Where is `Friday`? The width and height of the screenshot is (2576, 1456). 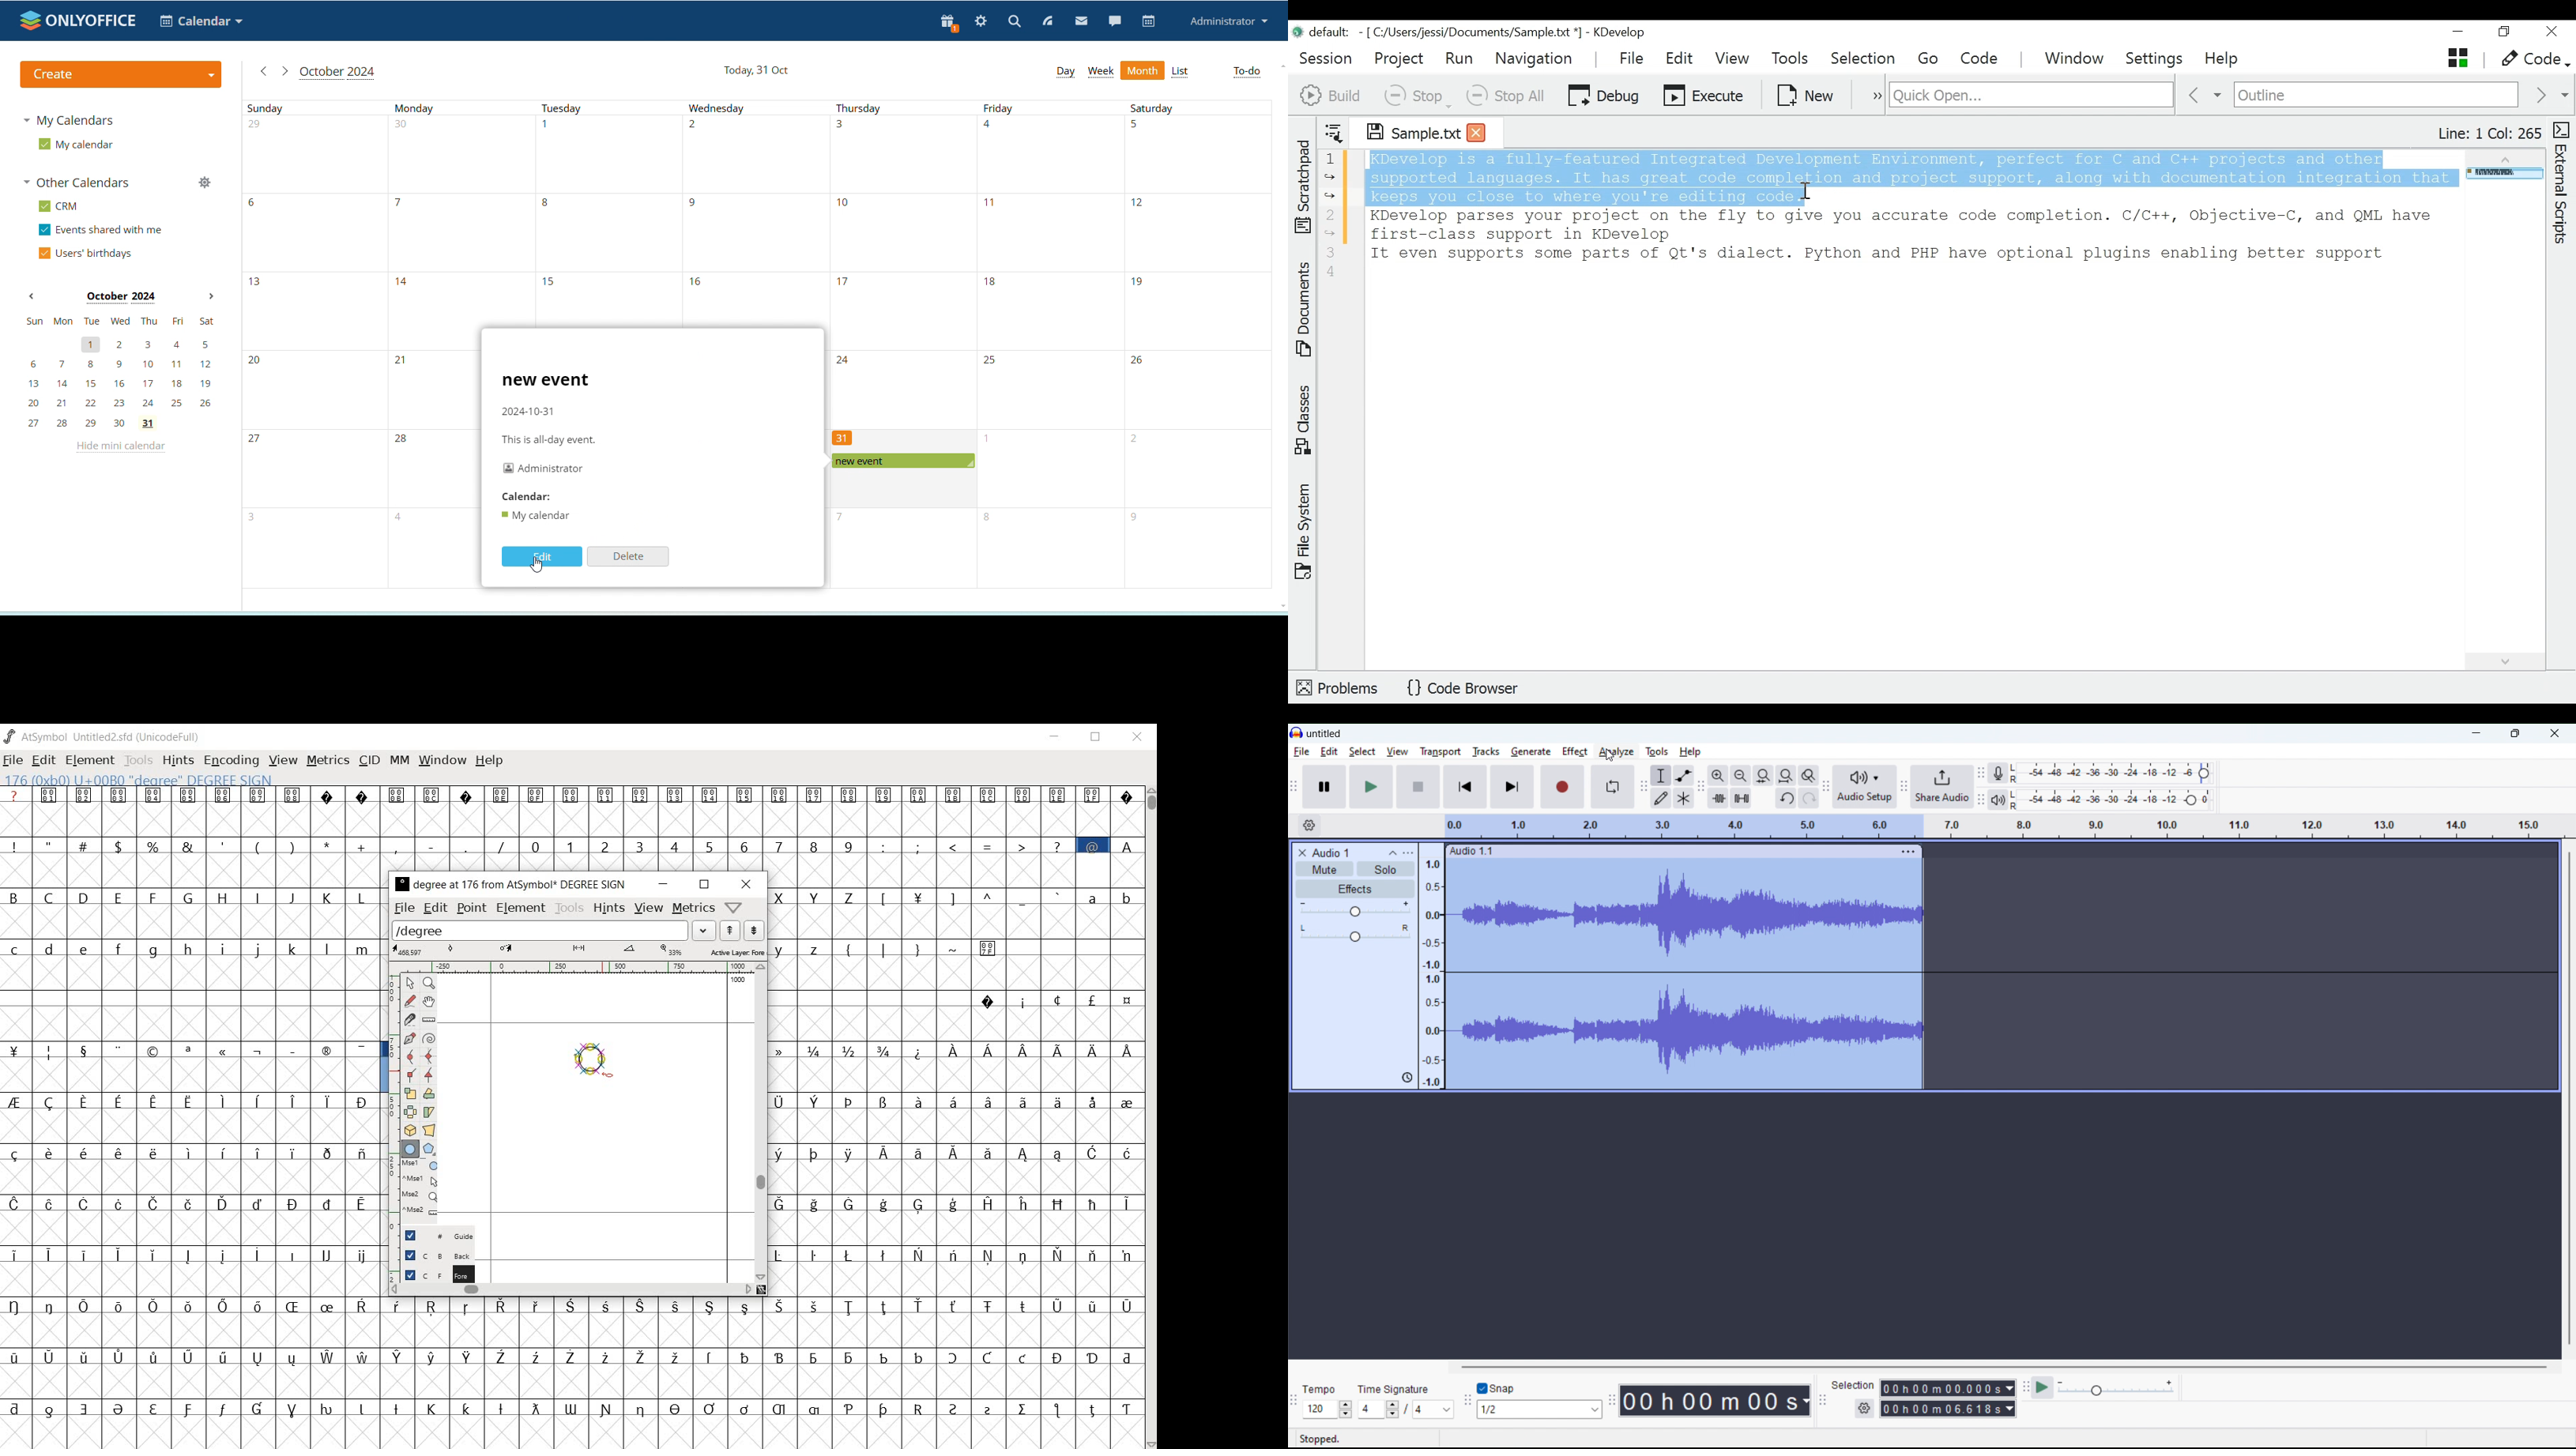 Friday is located at coordinates (1052, 345).